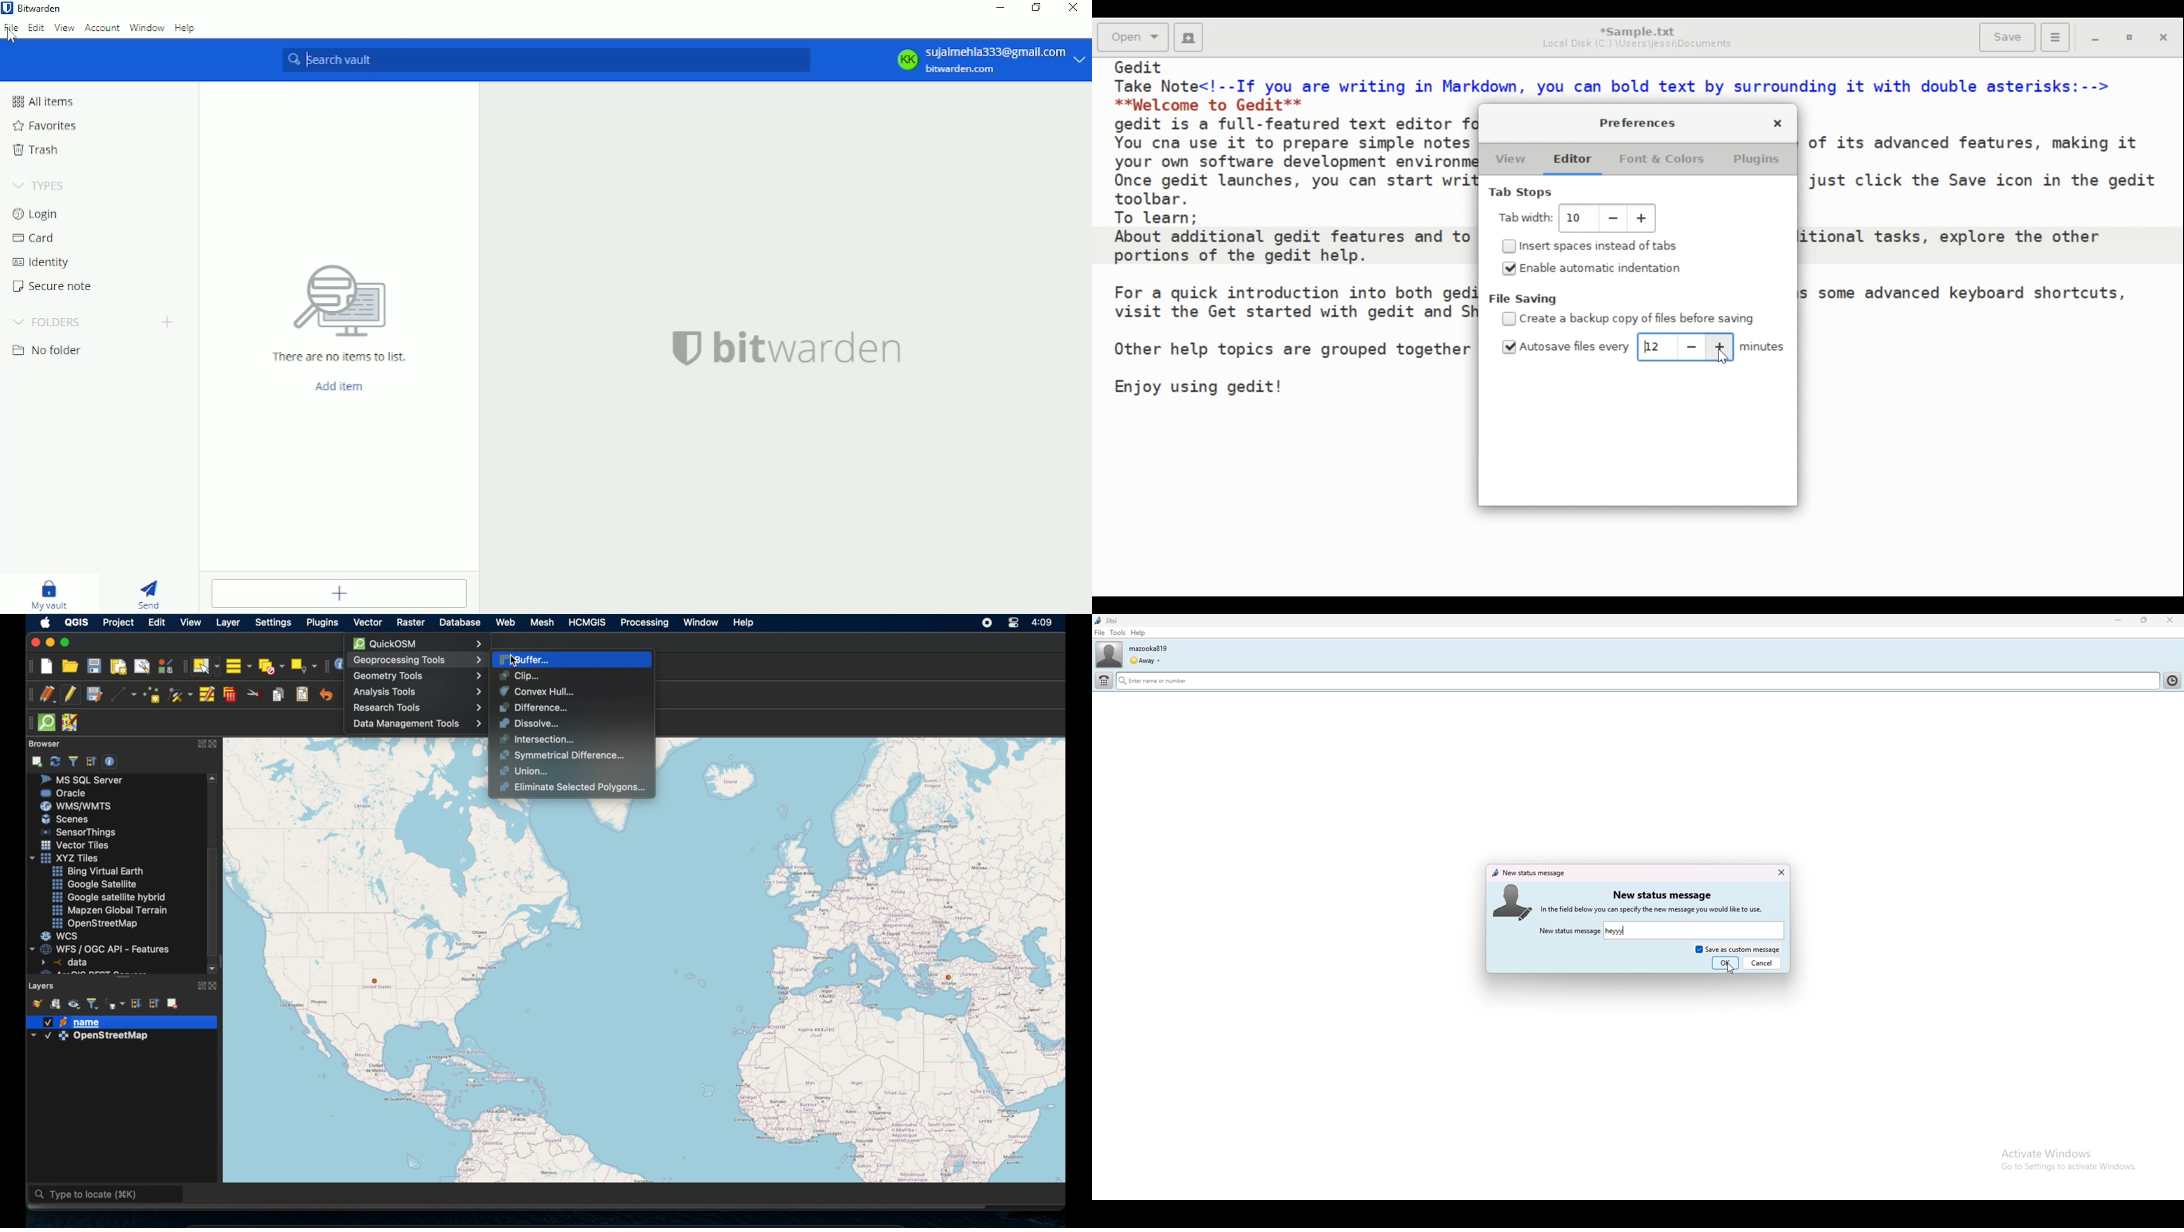 This screenshot has width=2184, height=1232. Describe the element at coordinates (2166, 39) in the screenshot. I see `Close` at that location.